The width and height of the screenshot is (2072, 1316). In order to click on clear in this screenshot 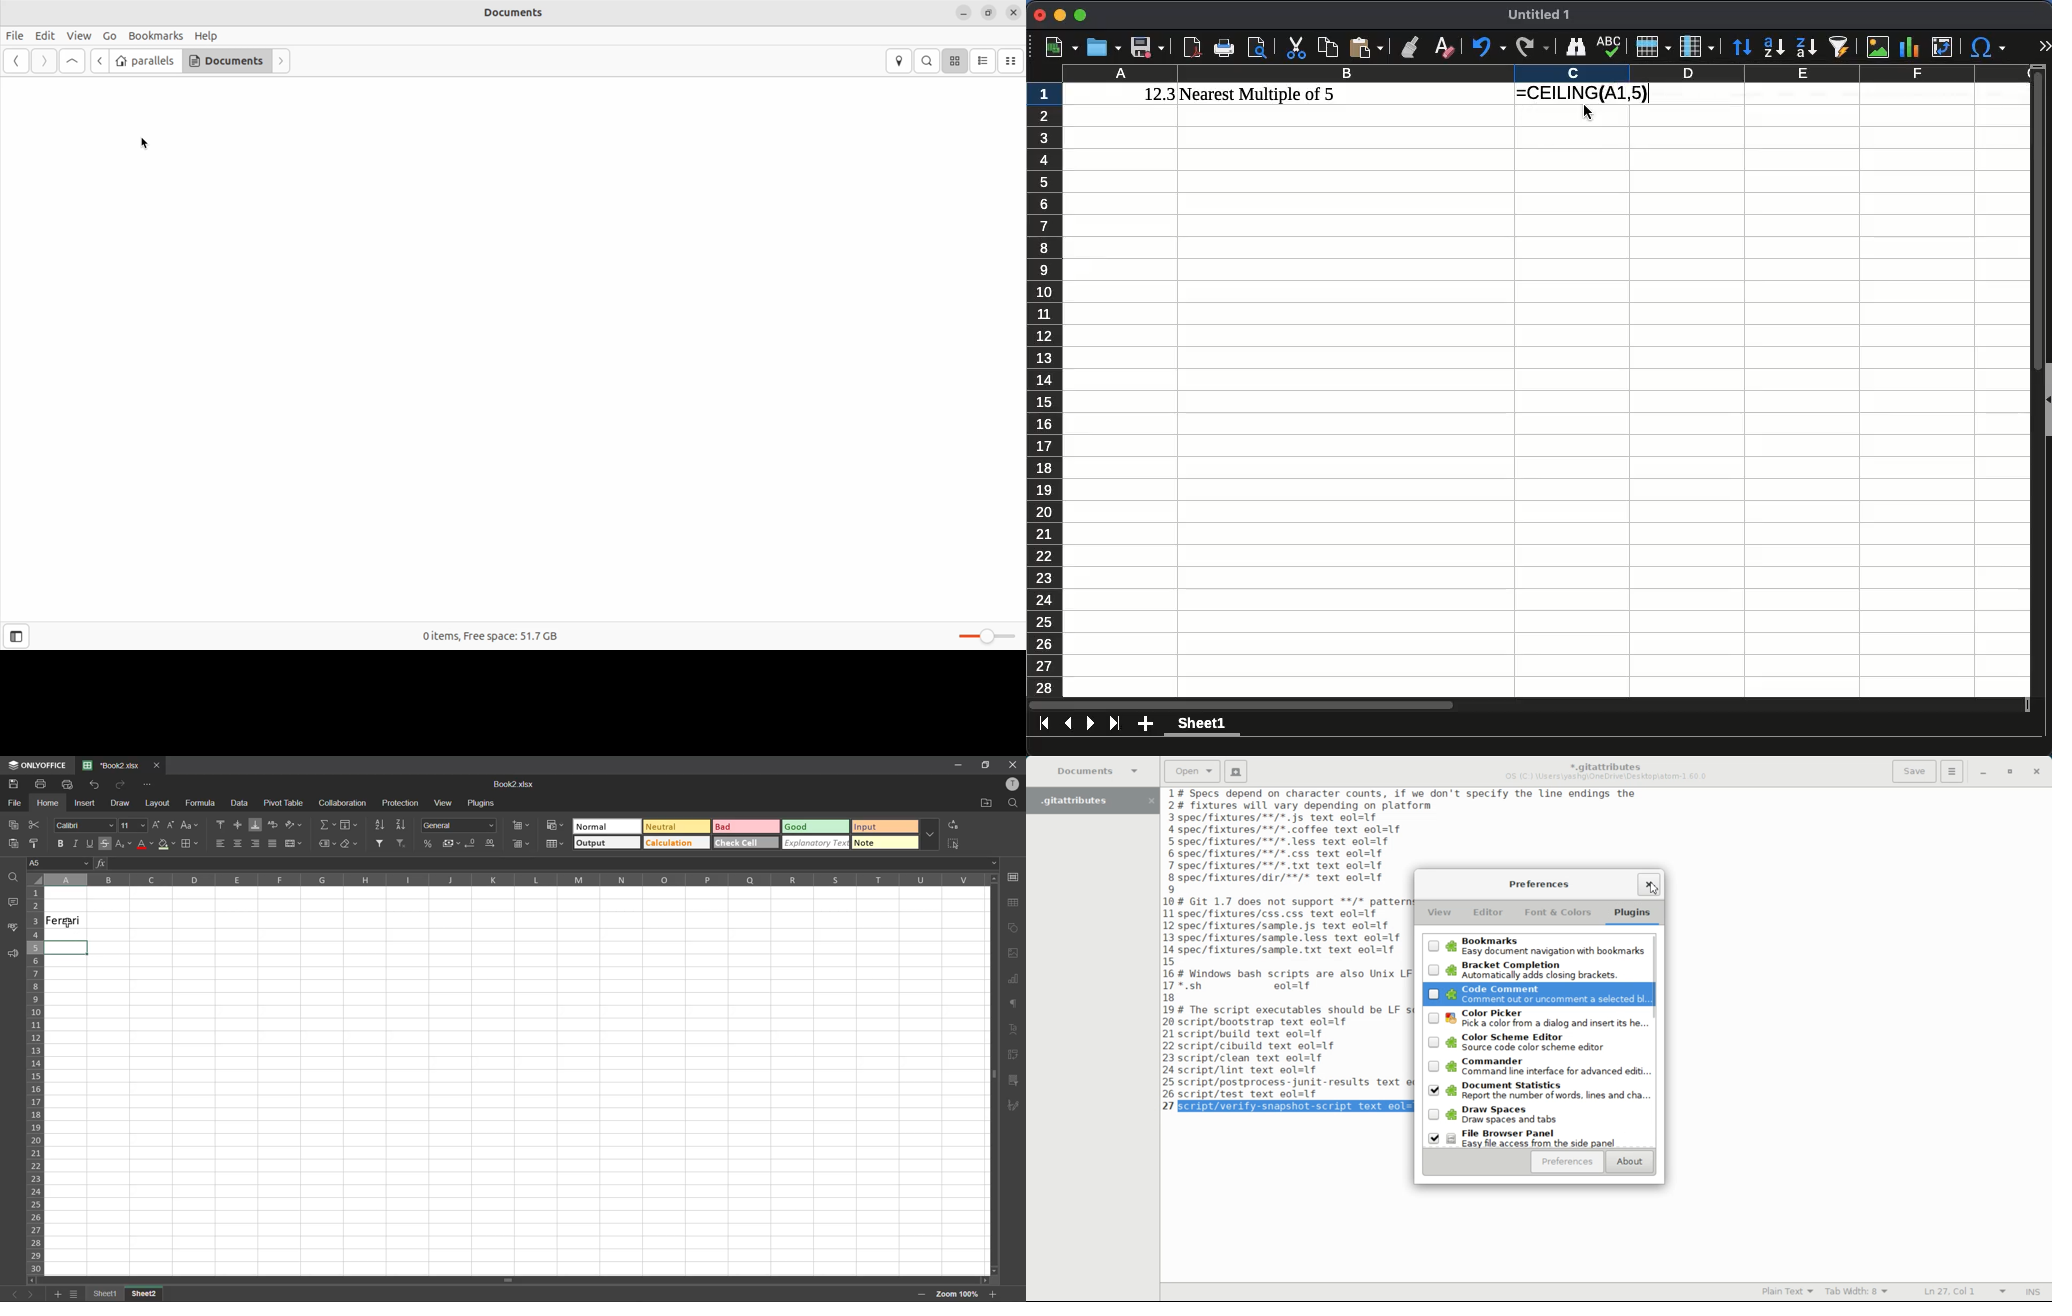, I will do `click(350, 844)`.